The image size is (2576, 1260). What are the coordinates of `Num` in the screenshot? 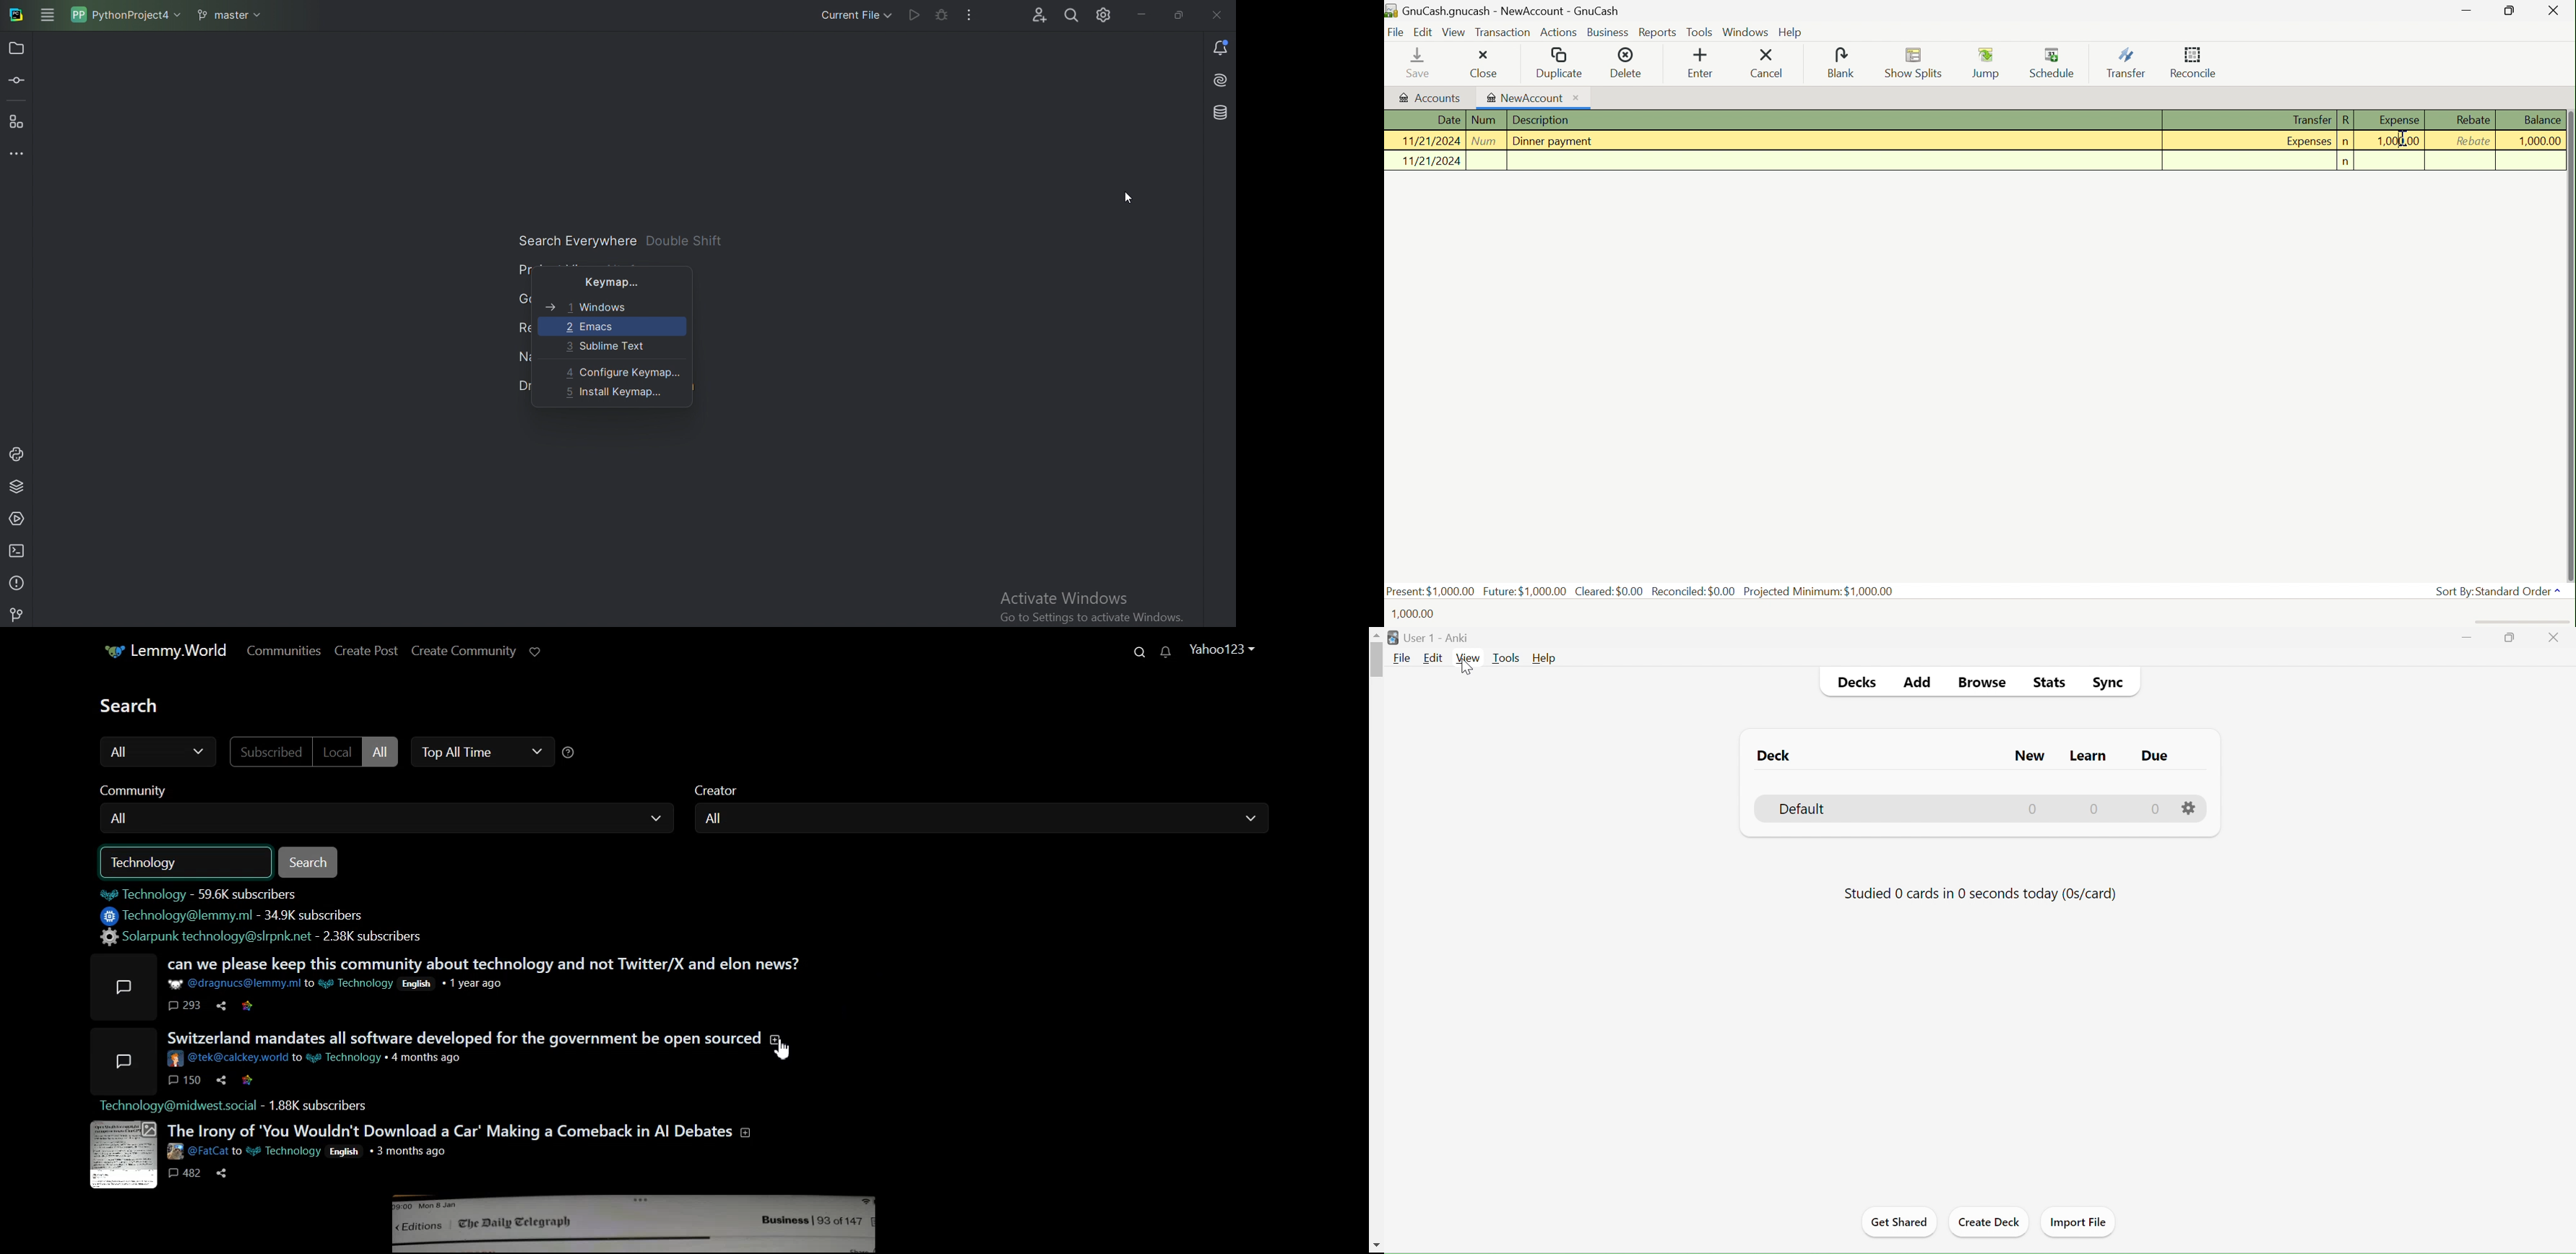 It's located at (1487, 120).